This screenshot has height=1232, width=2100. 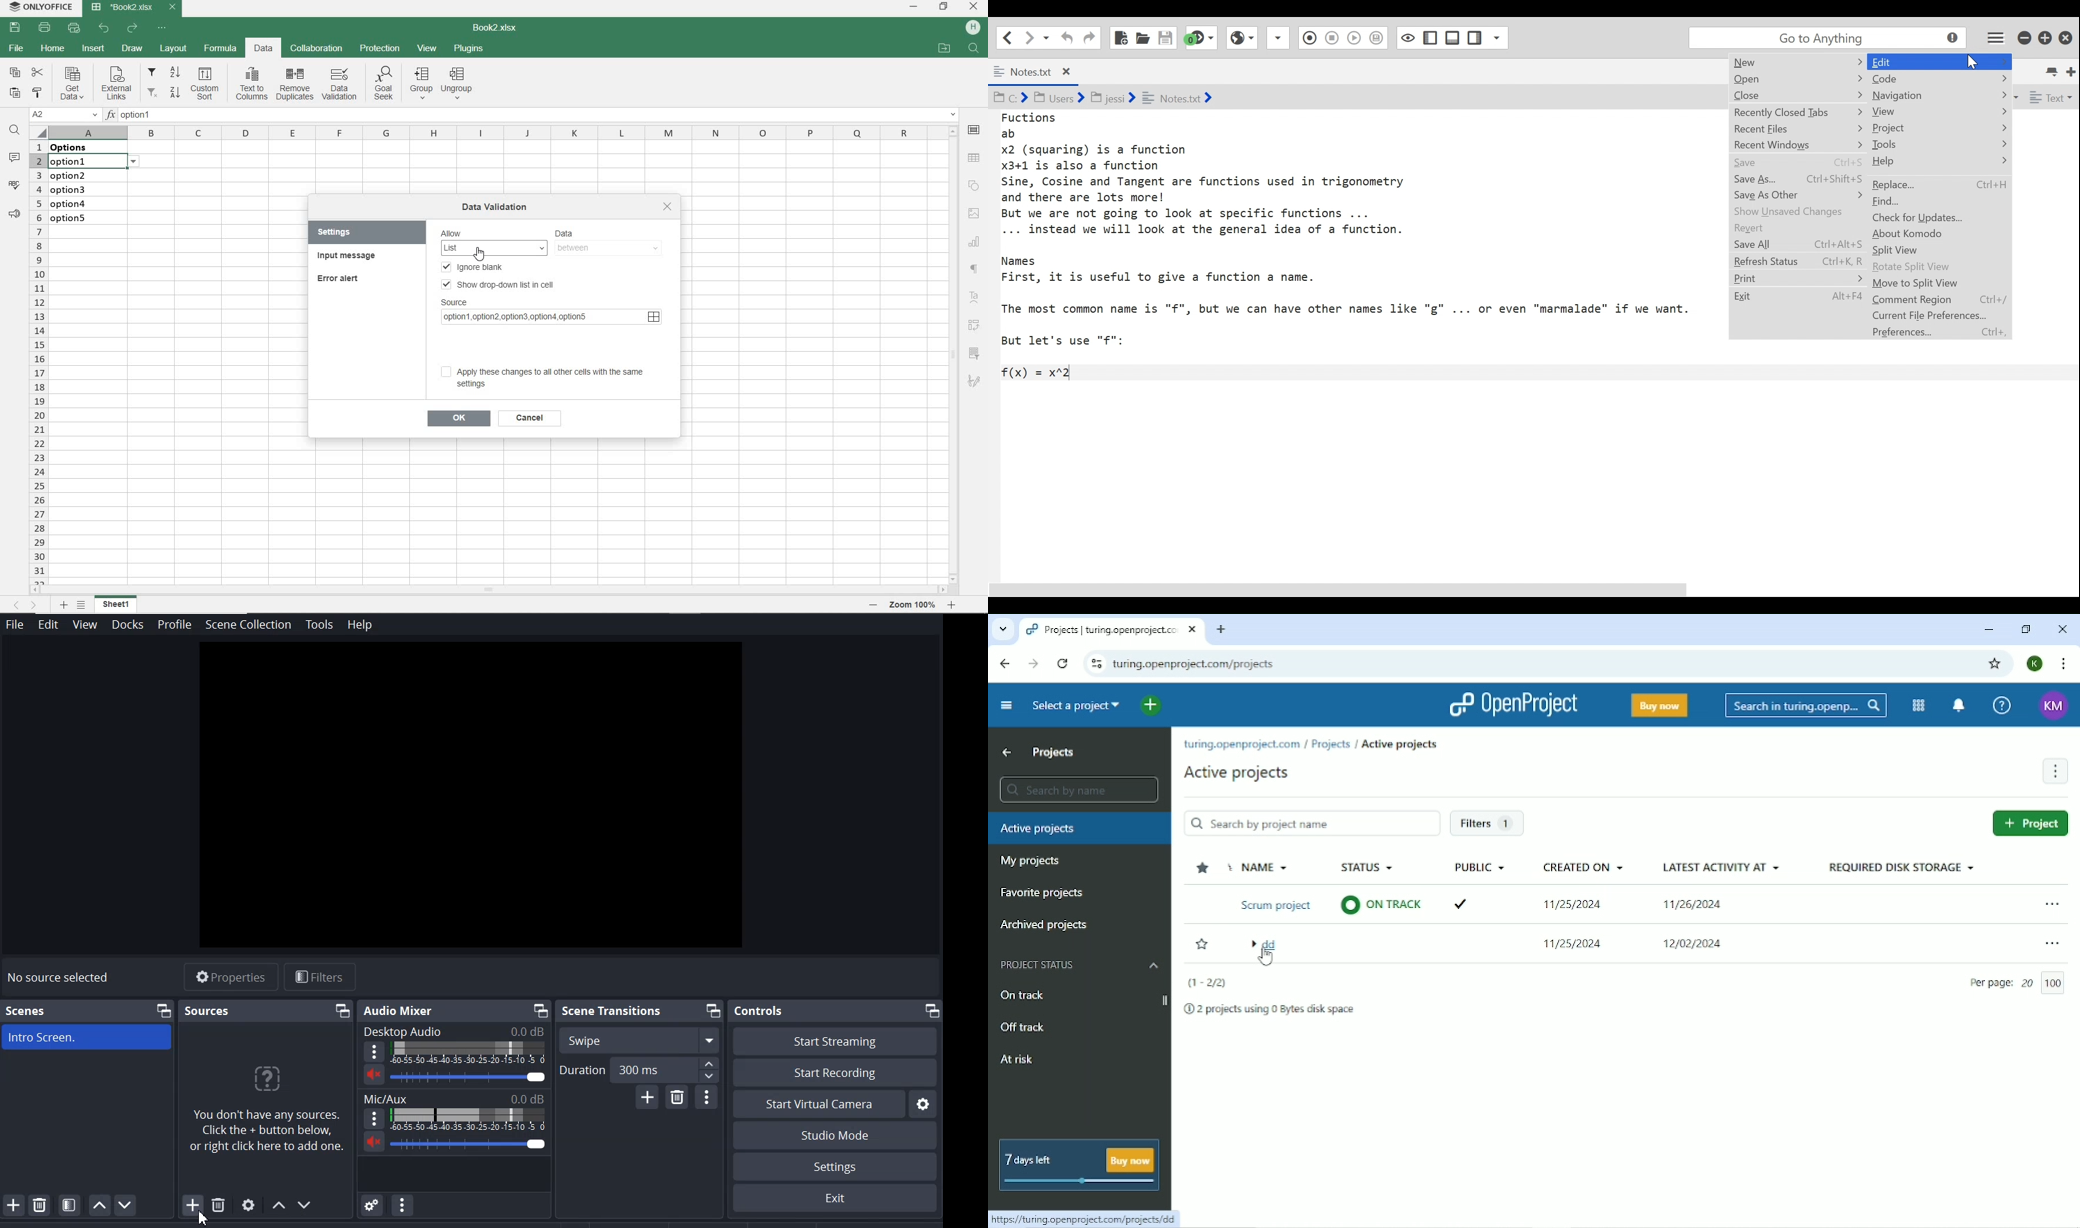 I want to click on SPELL CHECKING, so click(x=12, y=183).